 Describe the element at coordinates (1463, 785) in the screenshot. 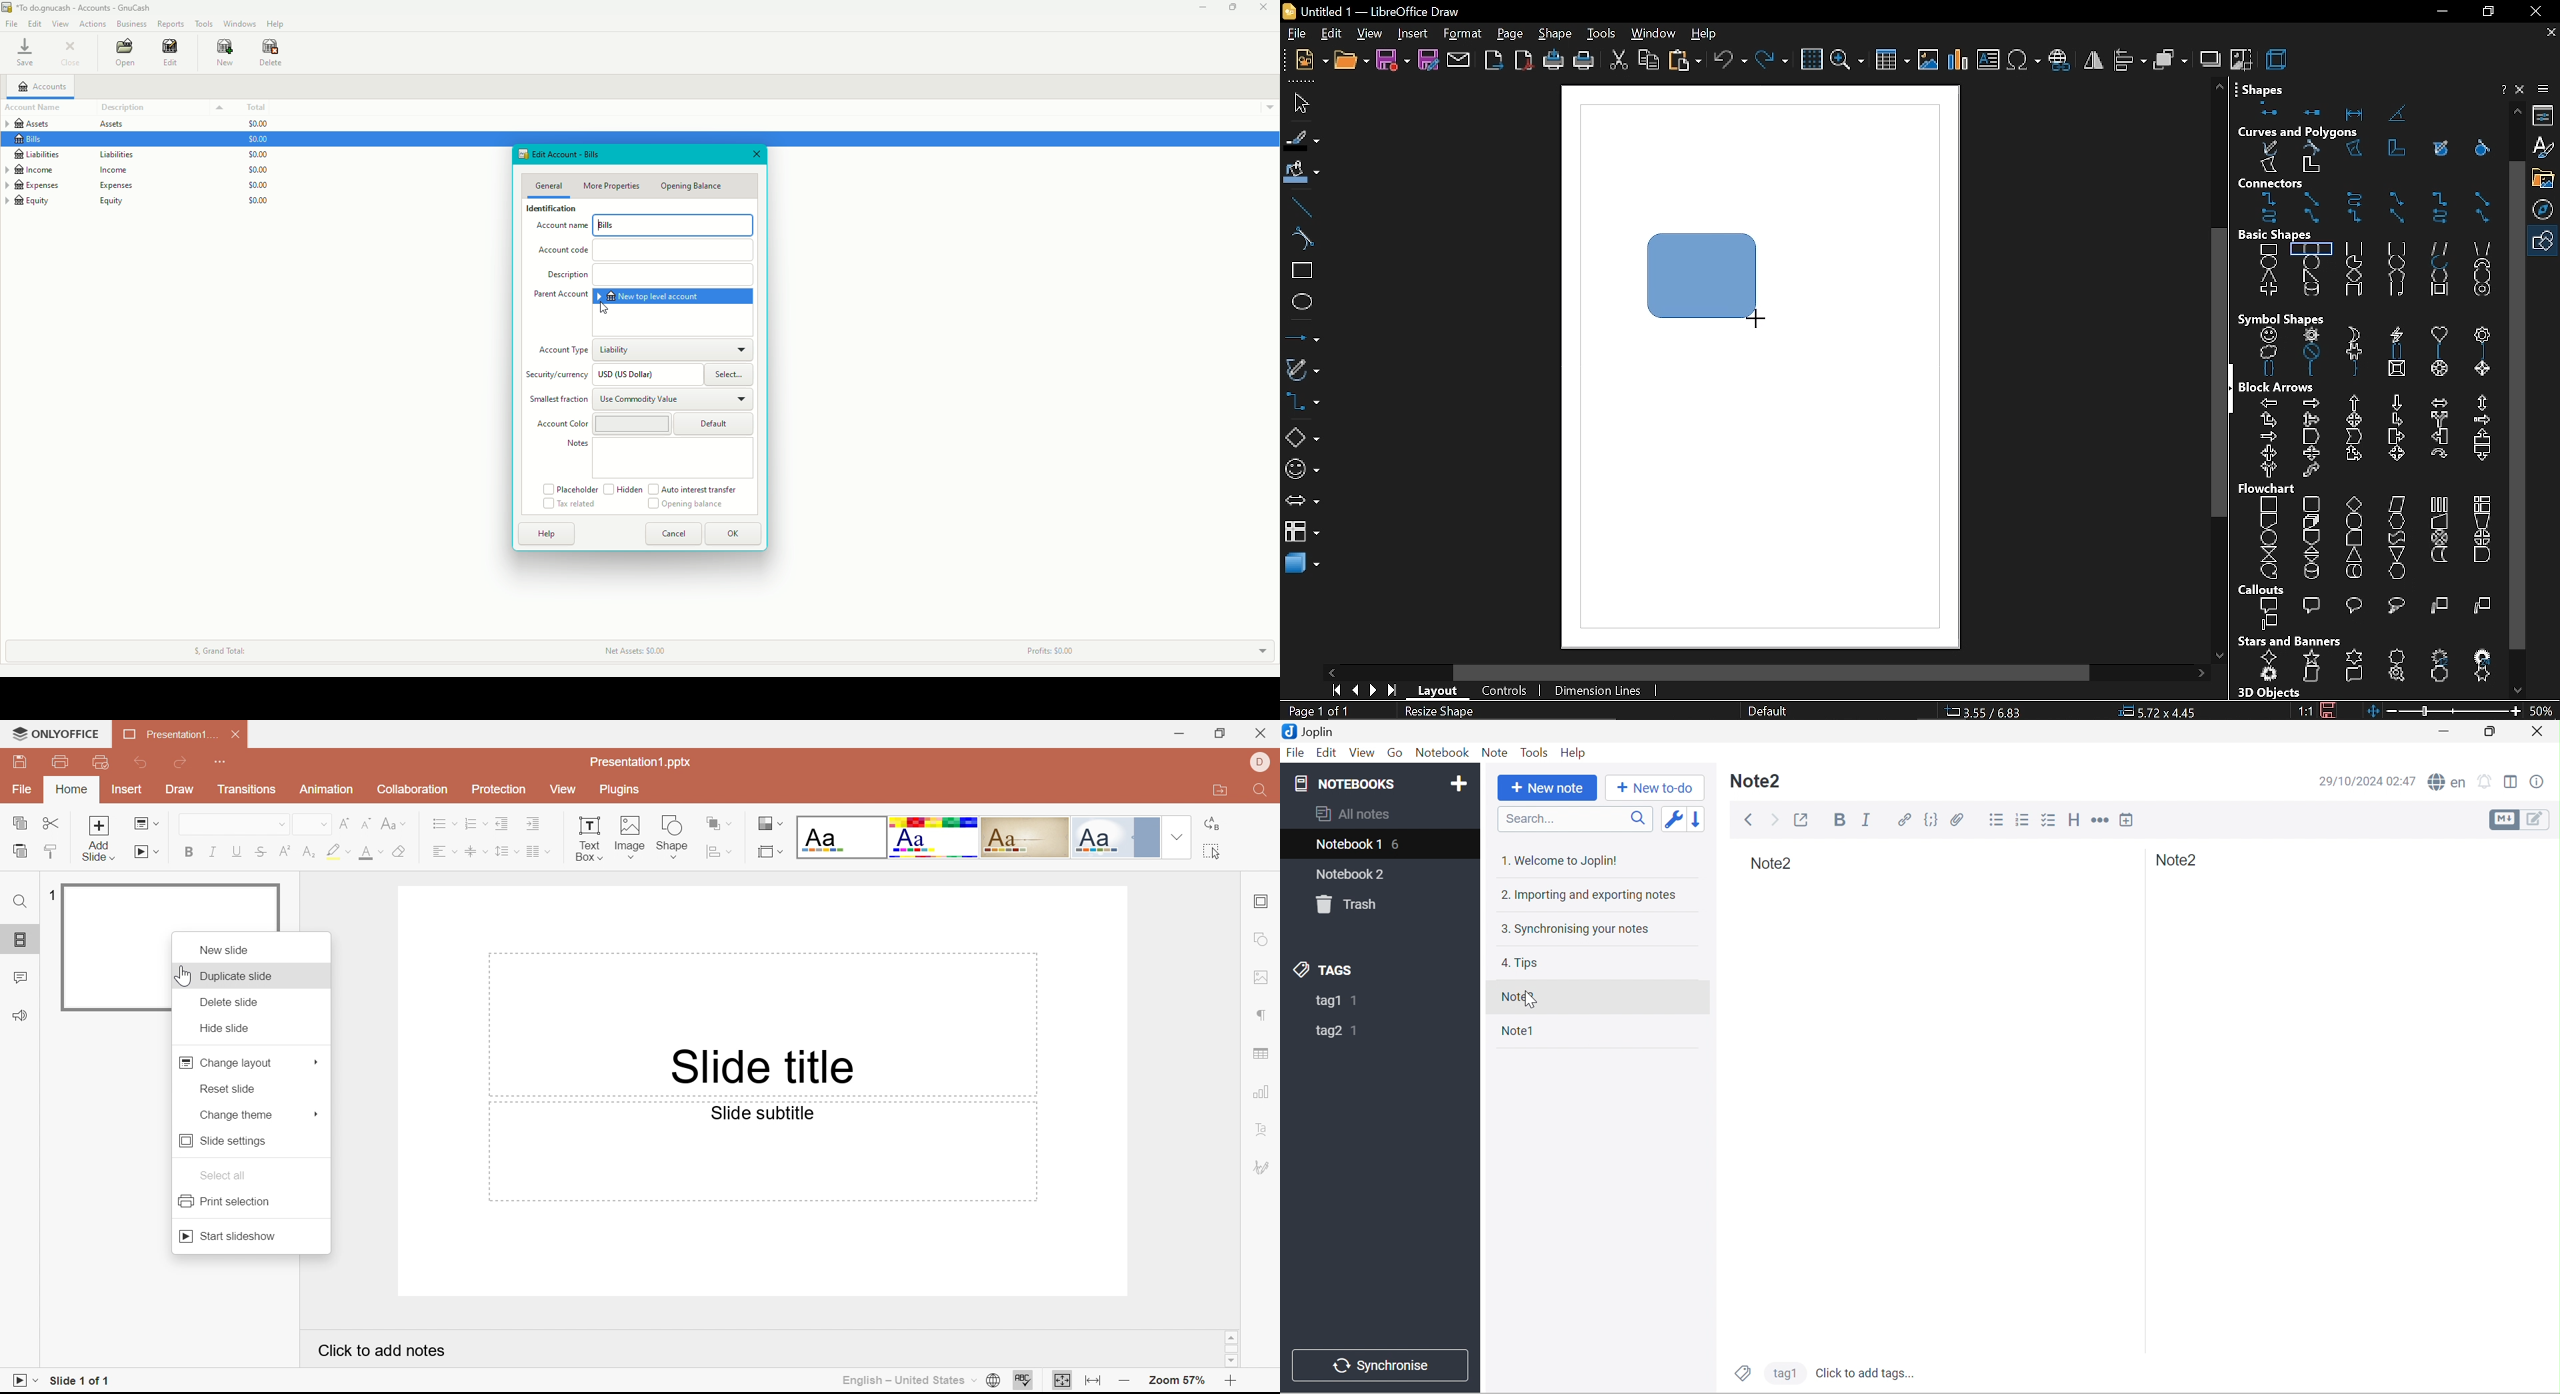

I see `Add Notebook` at that location.